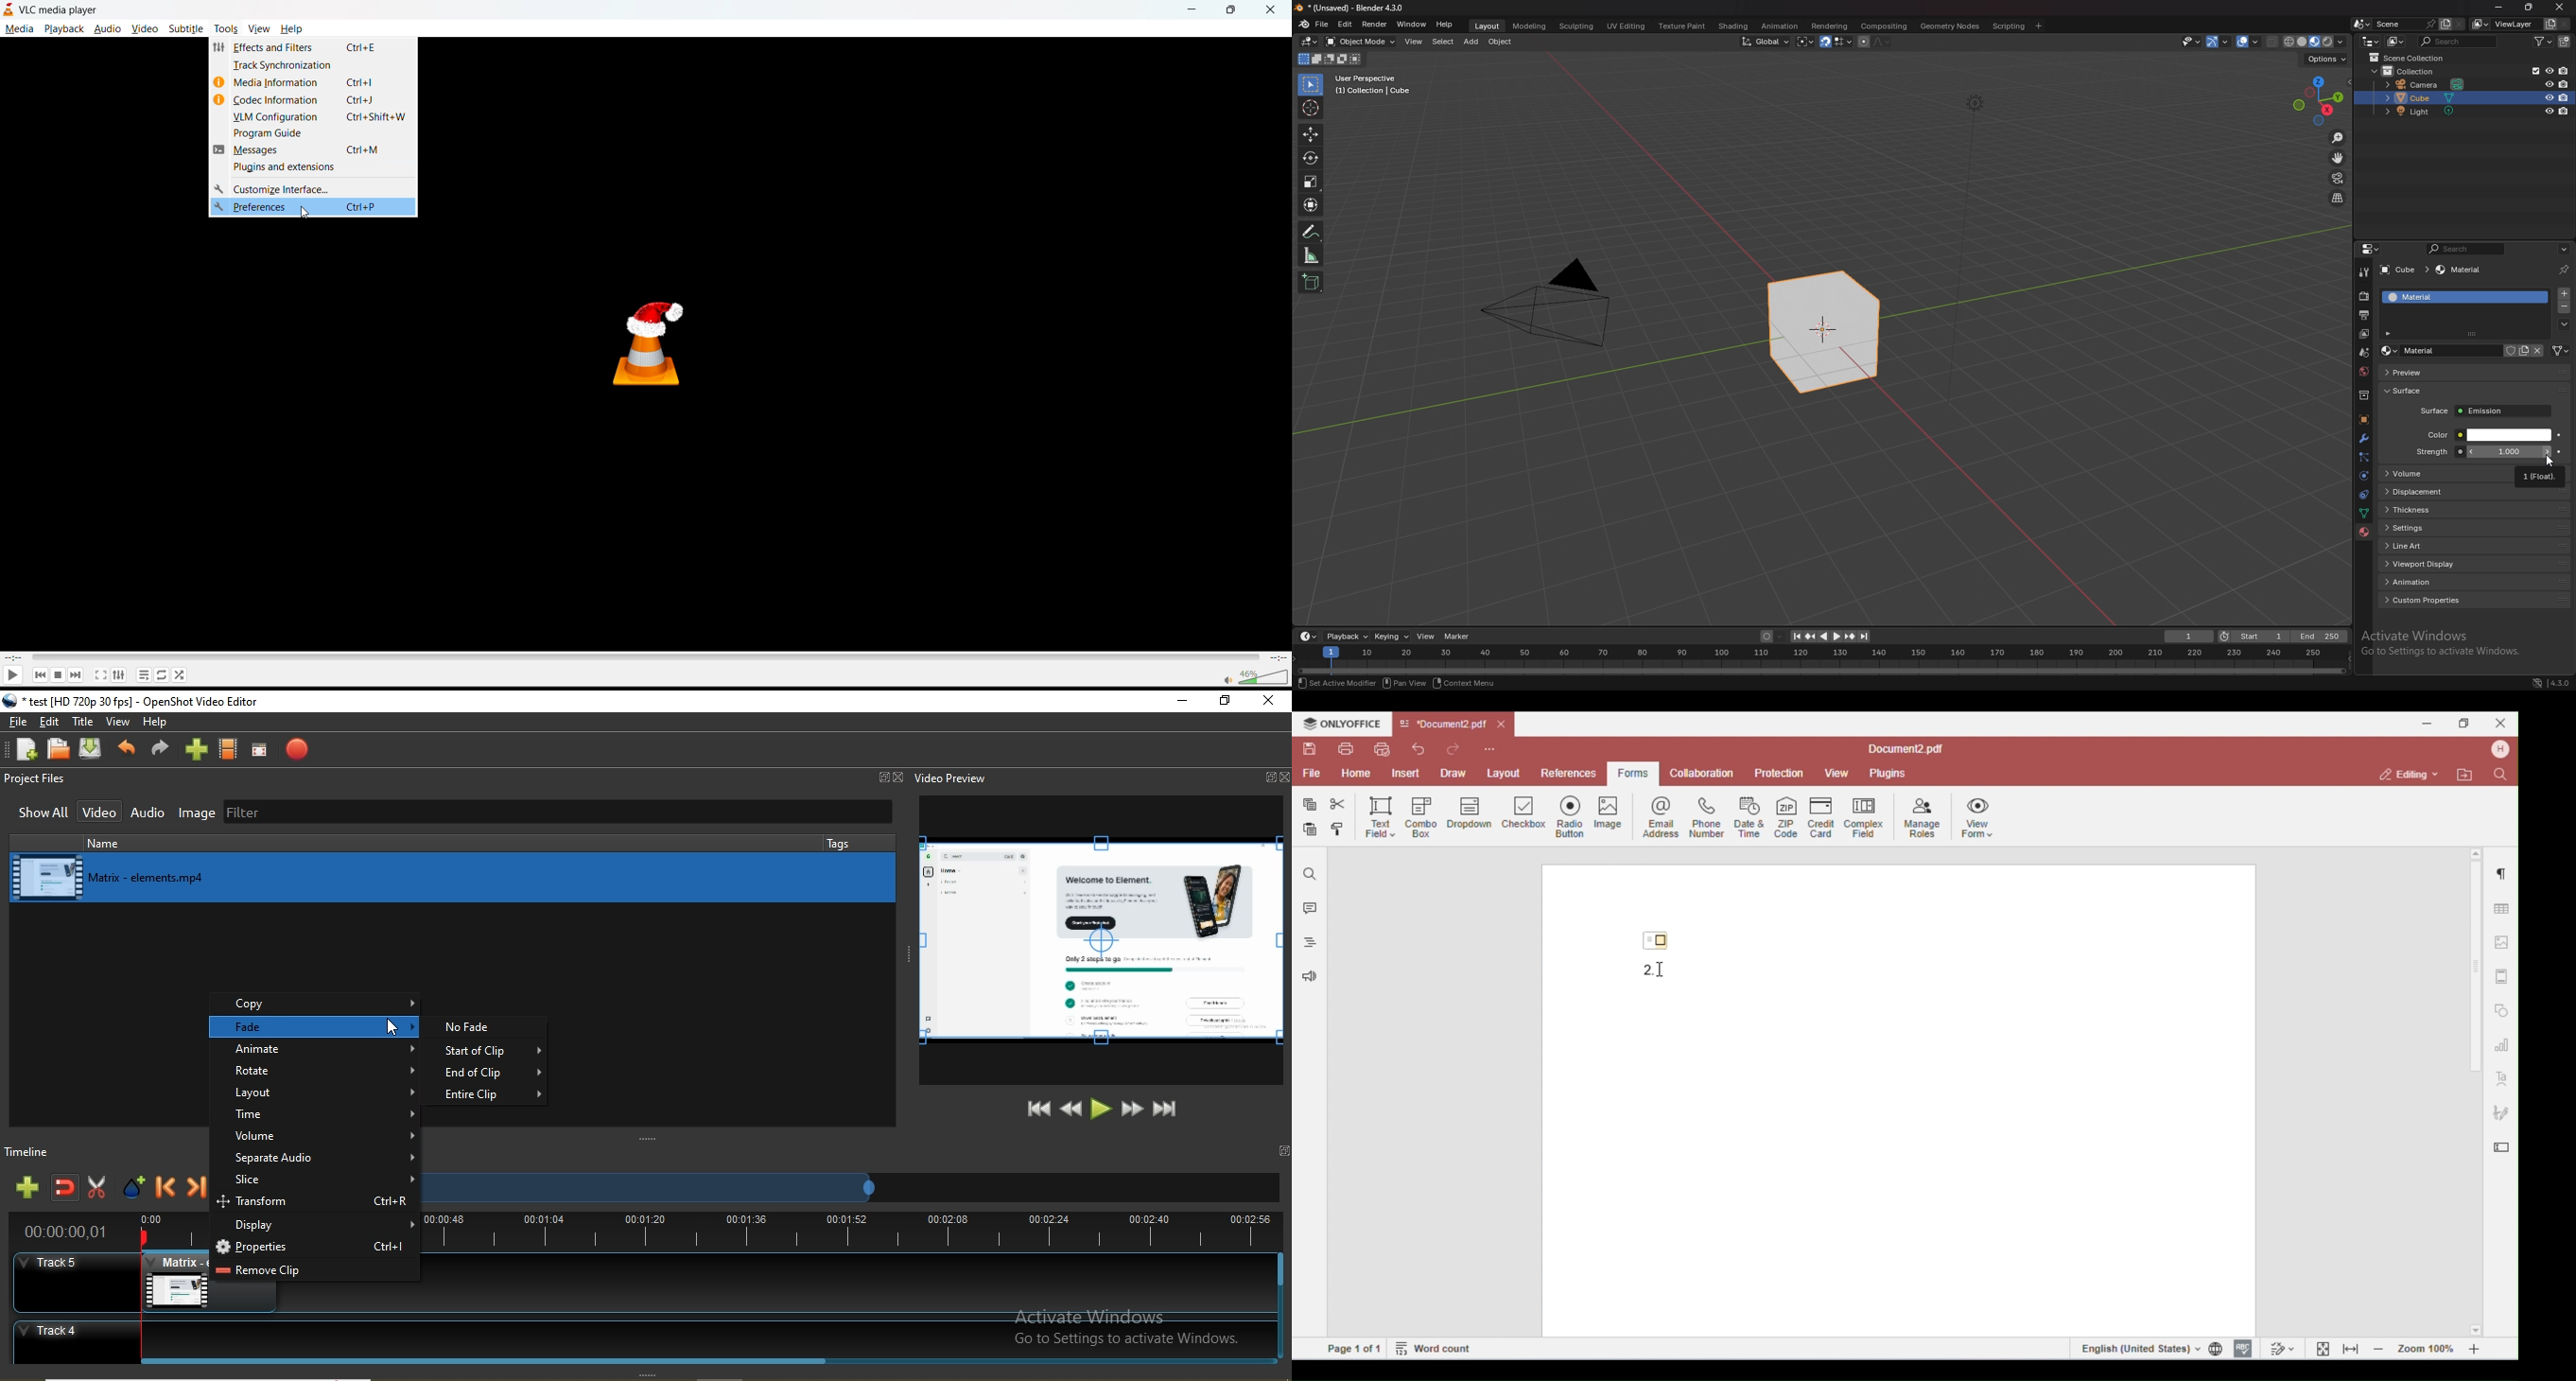  Describe the element at coordinates (145, 30) in the screenshot. I see `video` at that location.